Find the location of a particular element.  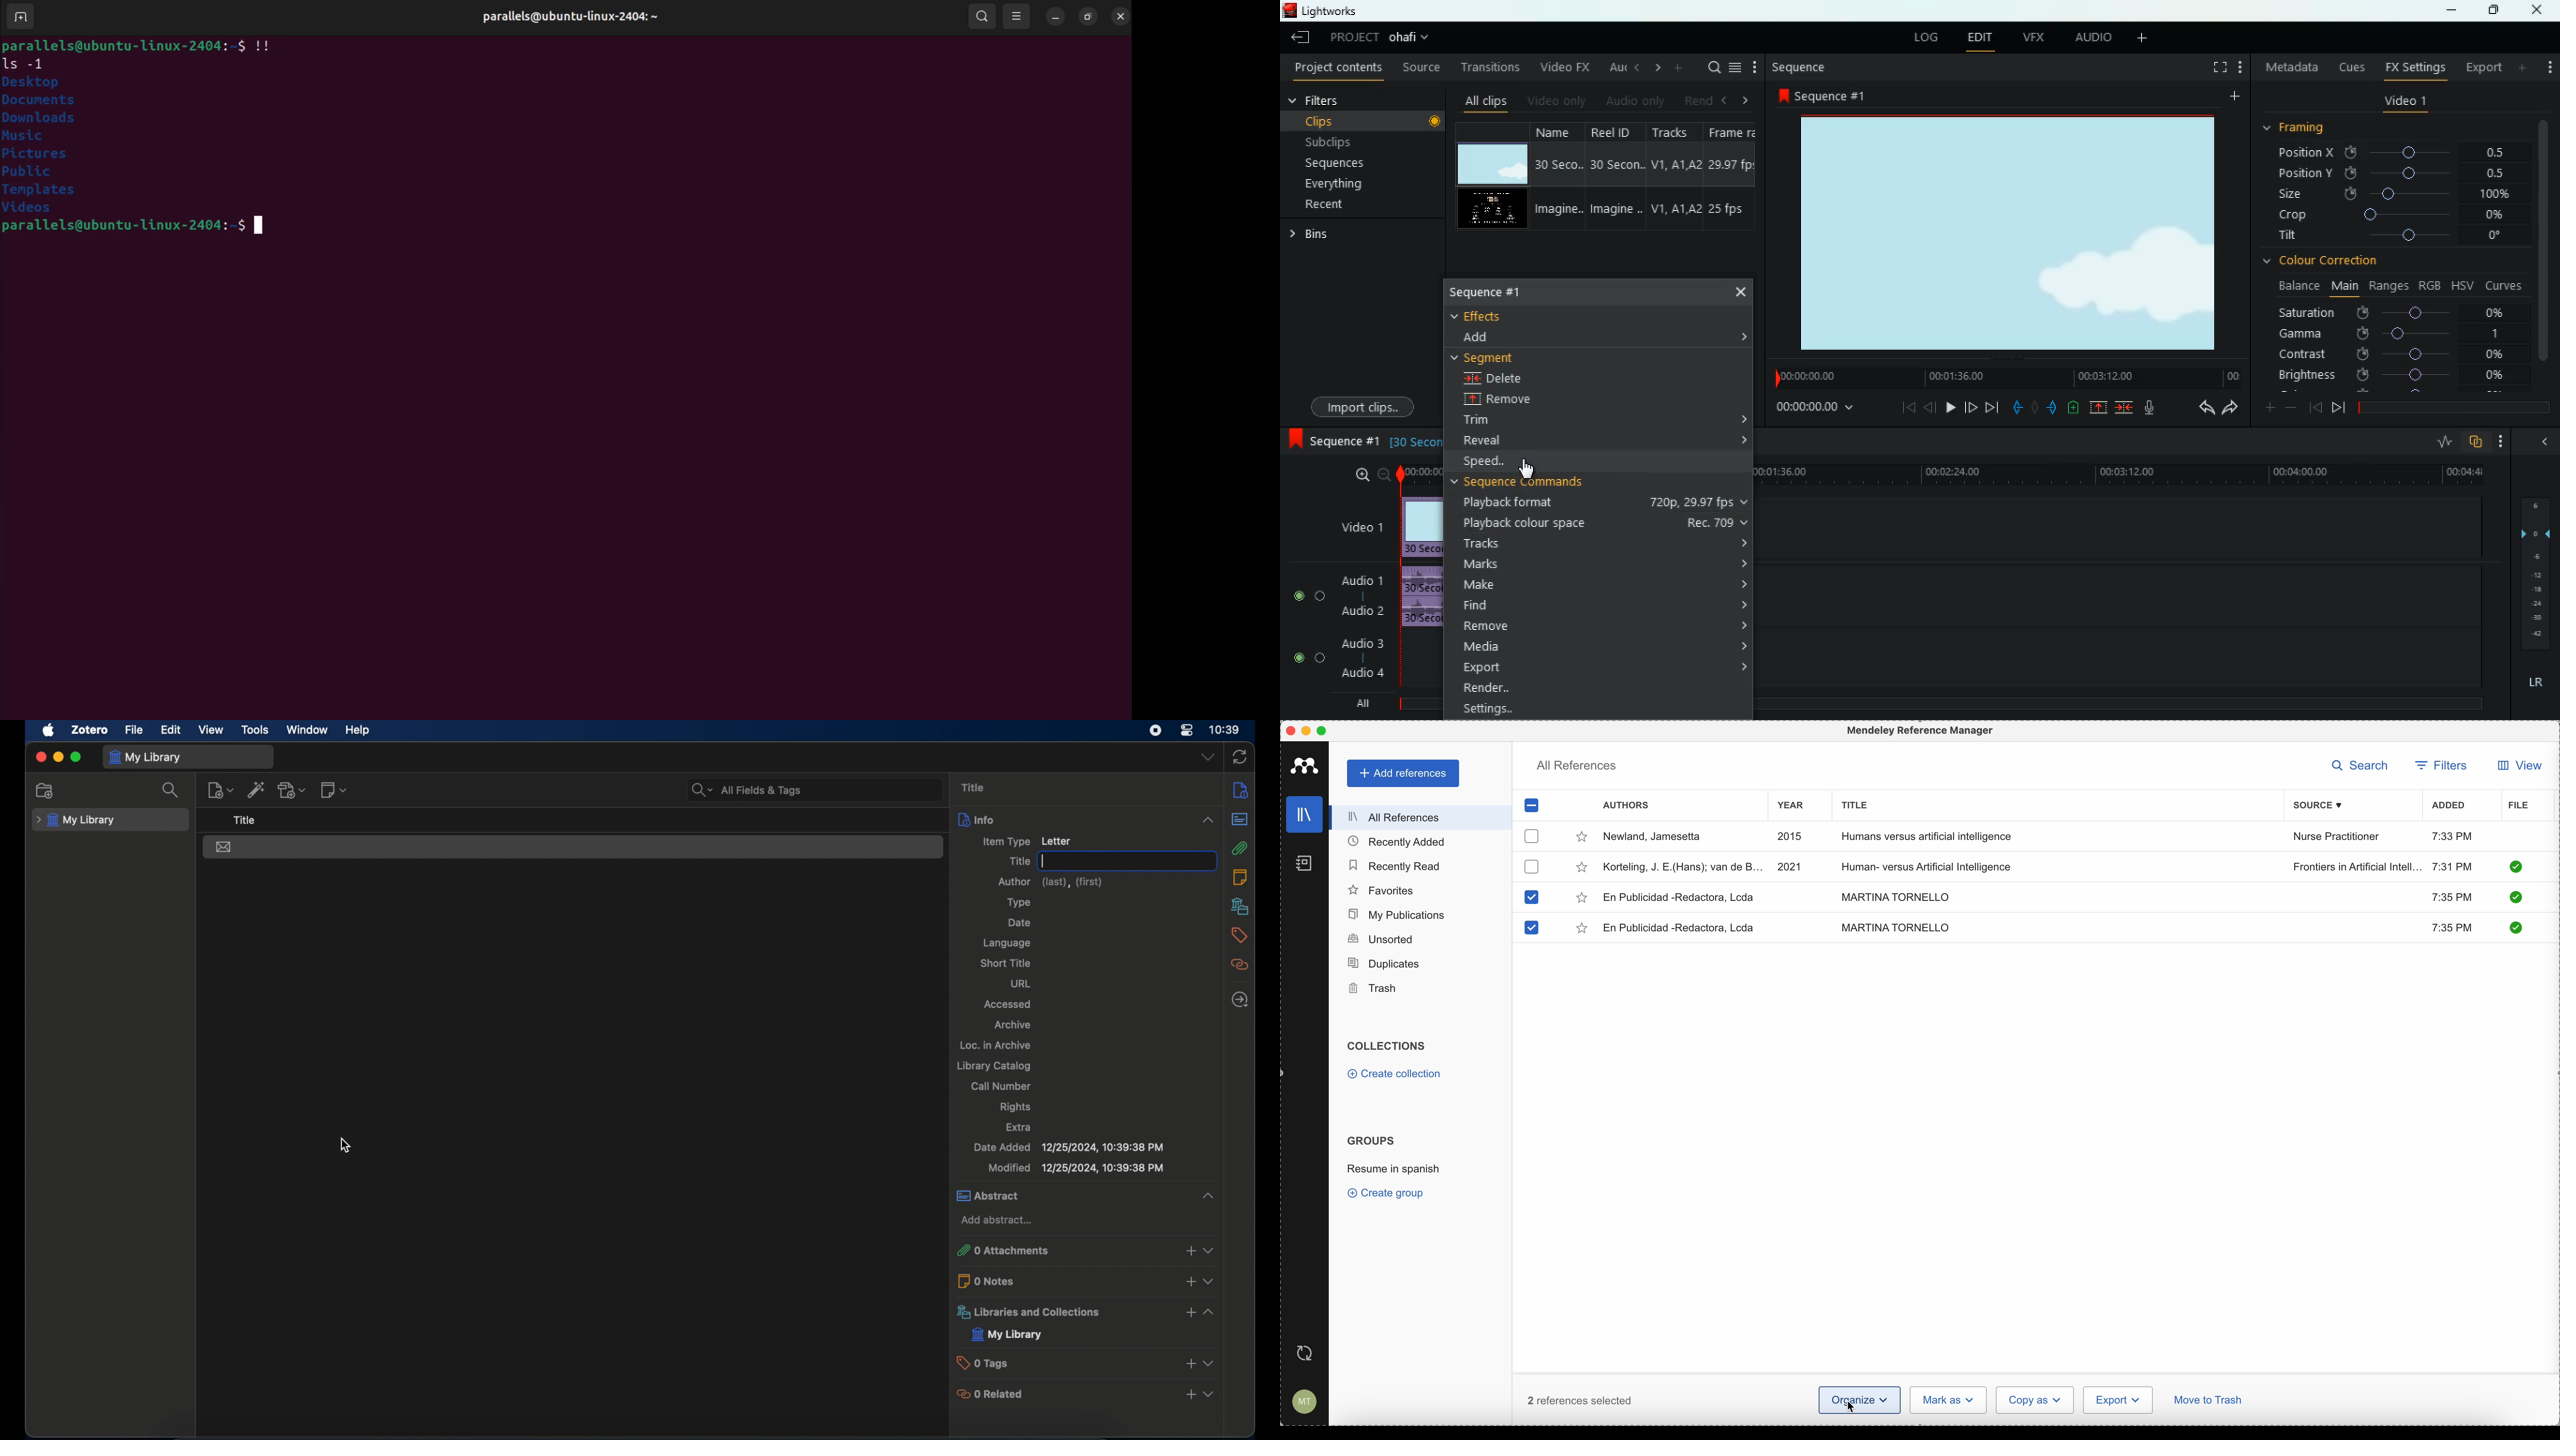

audio is located at coordinates (1418, 596).